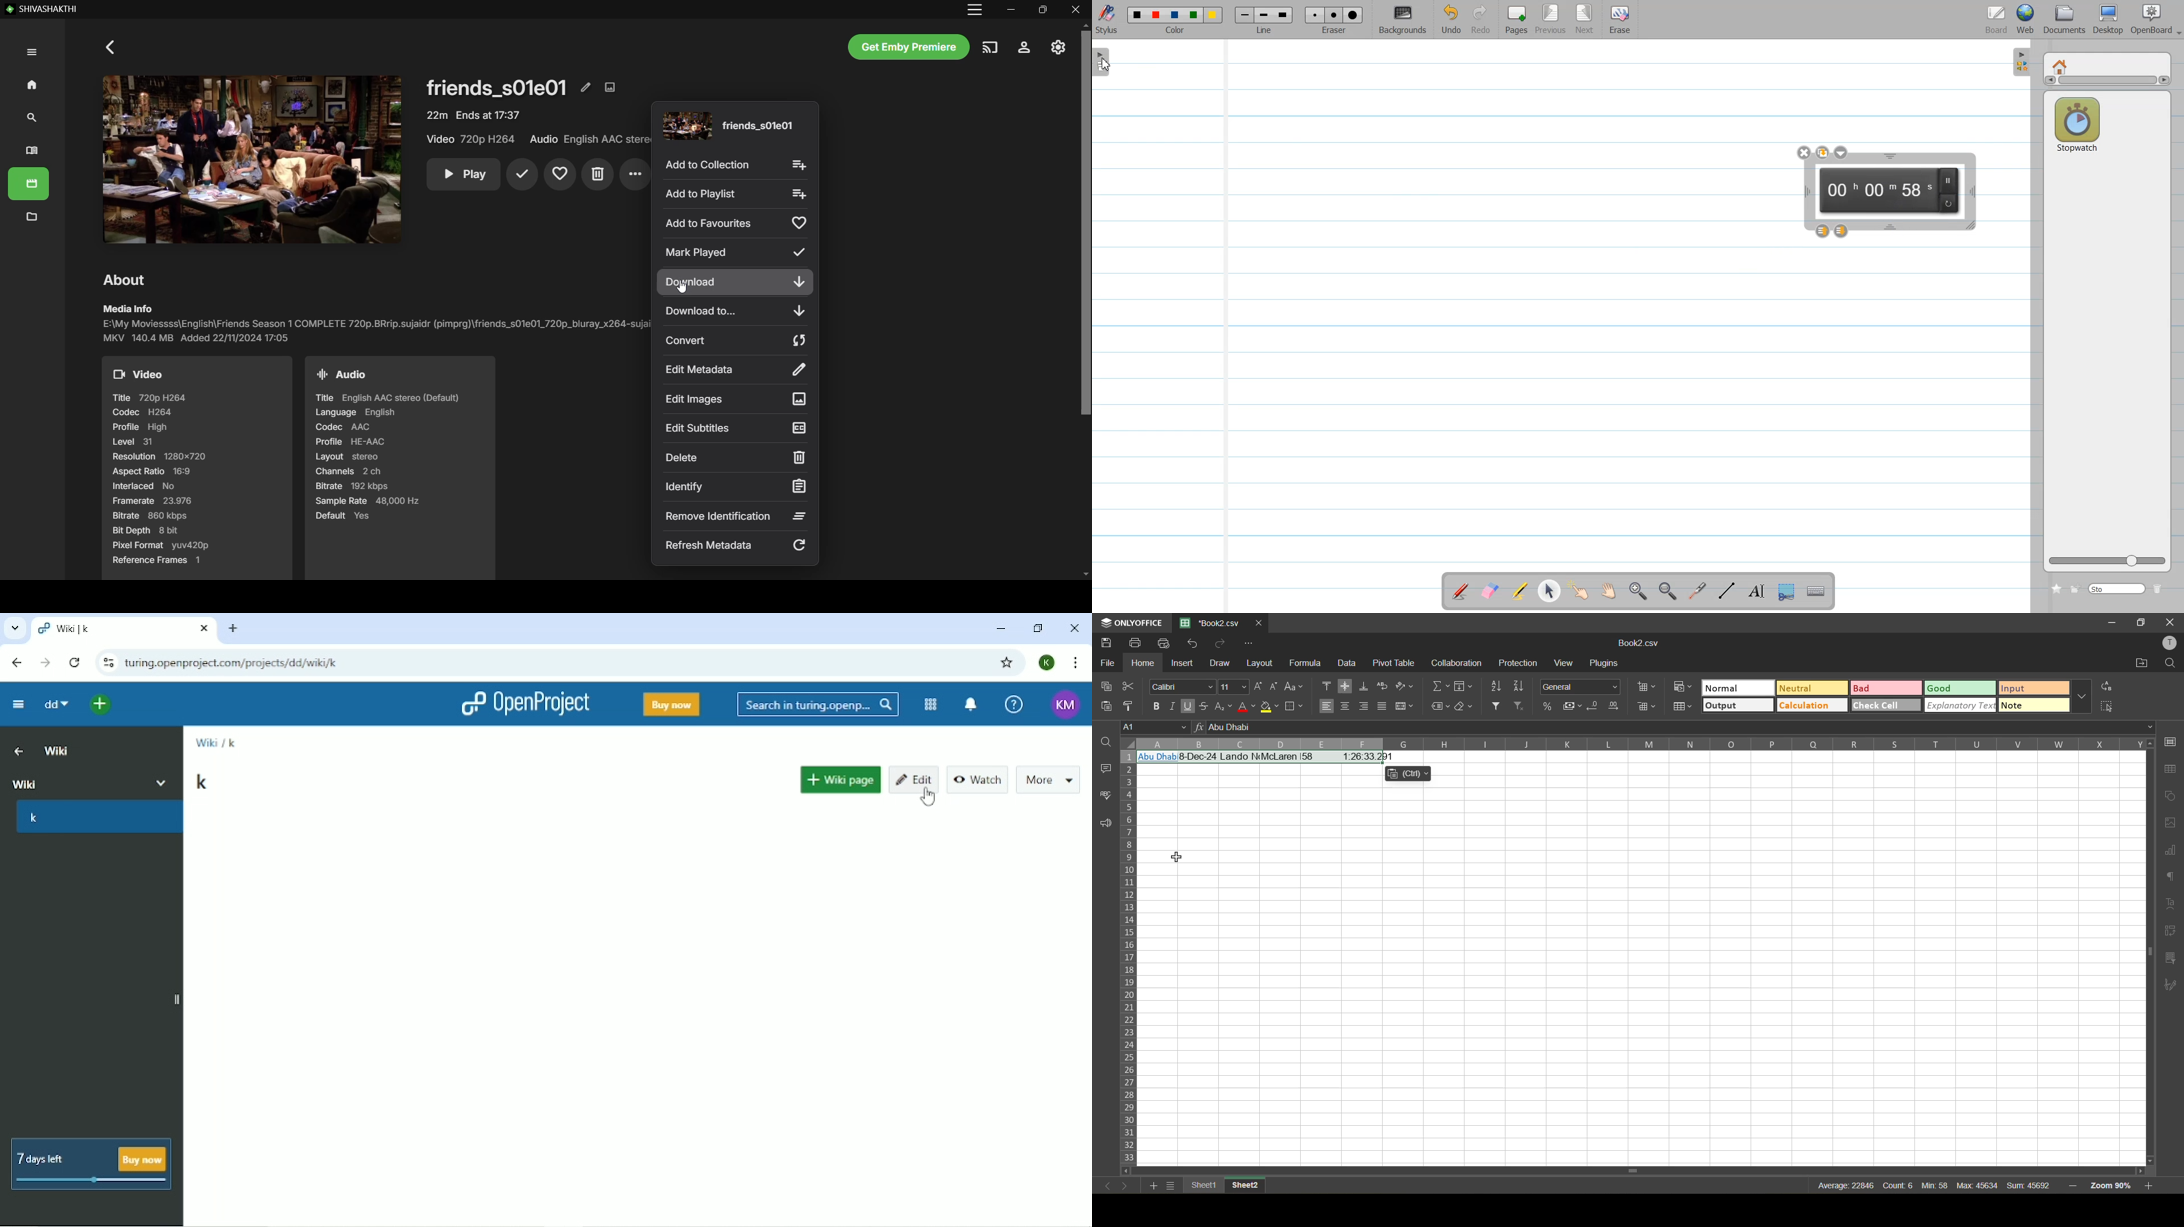  I want to click on font size, so click(1232, 687).